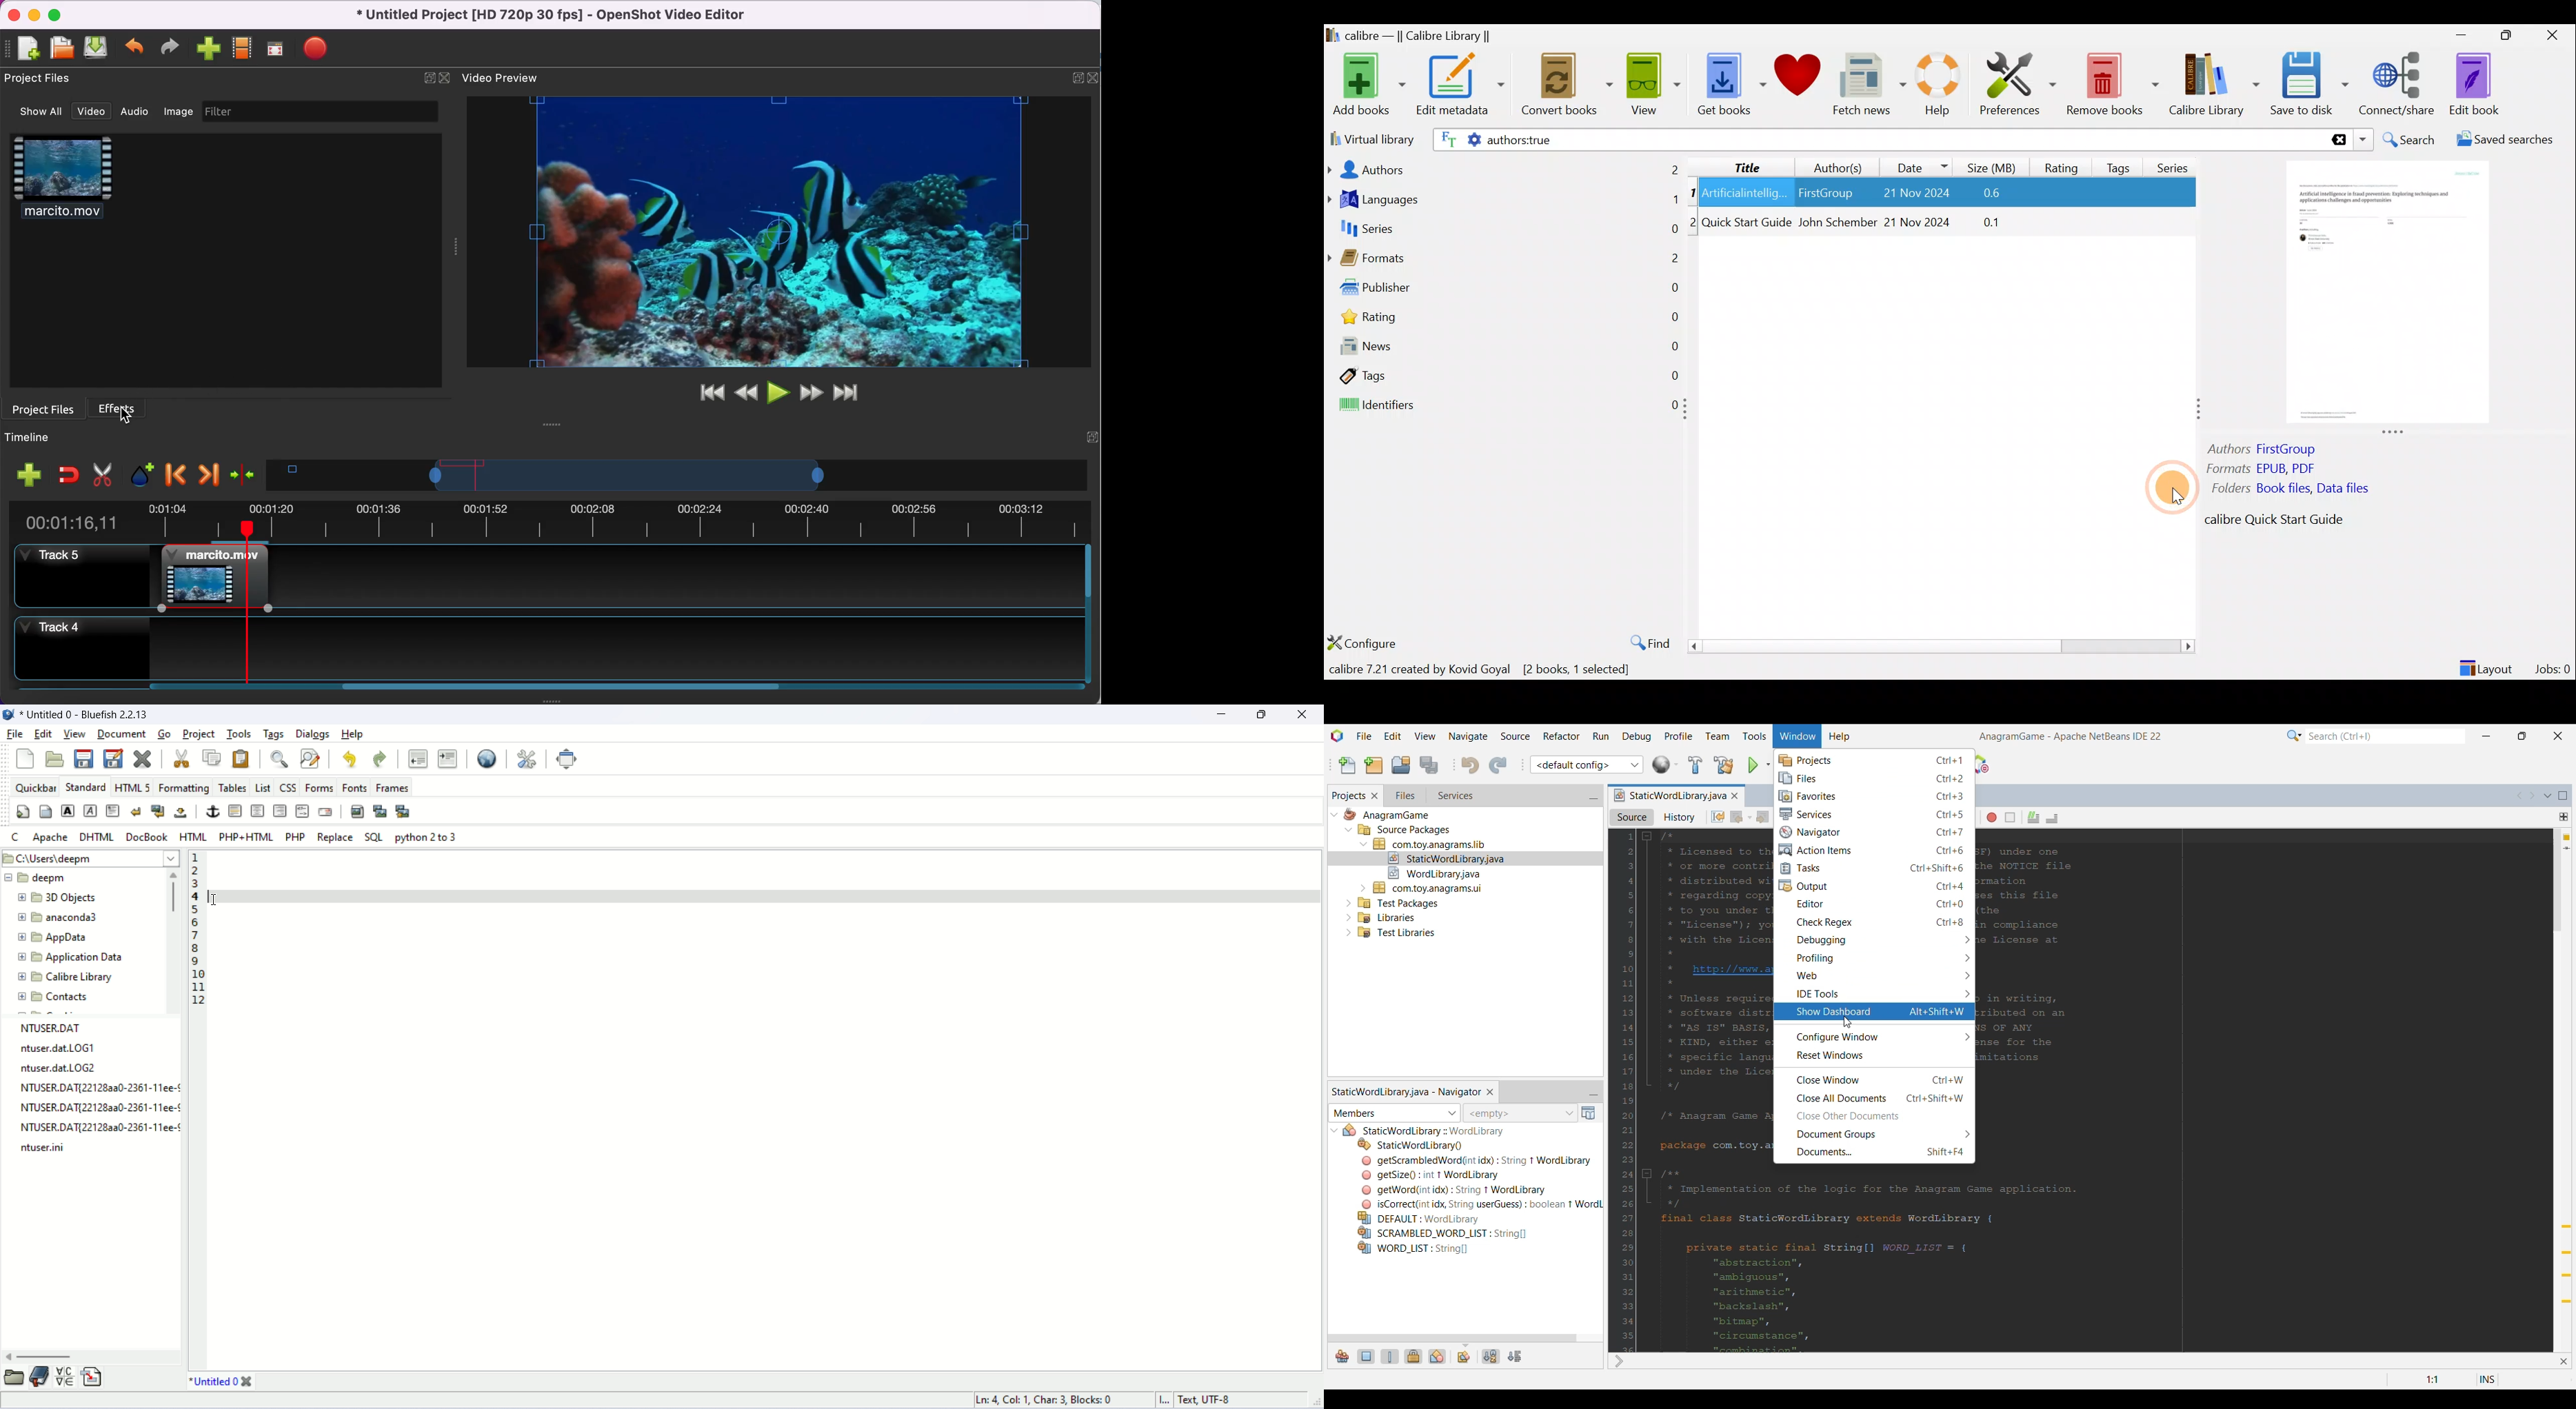 This screenshot has width=2576, height=1428. What do you see at coordinates (2549, 796) in the screenshot?
I see `Show open documents list` at bounding box center [2549, 796].